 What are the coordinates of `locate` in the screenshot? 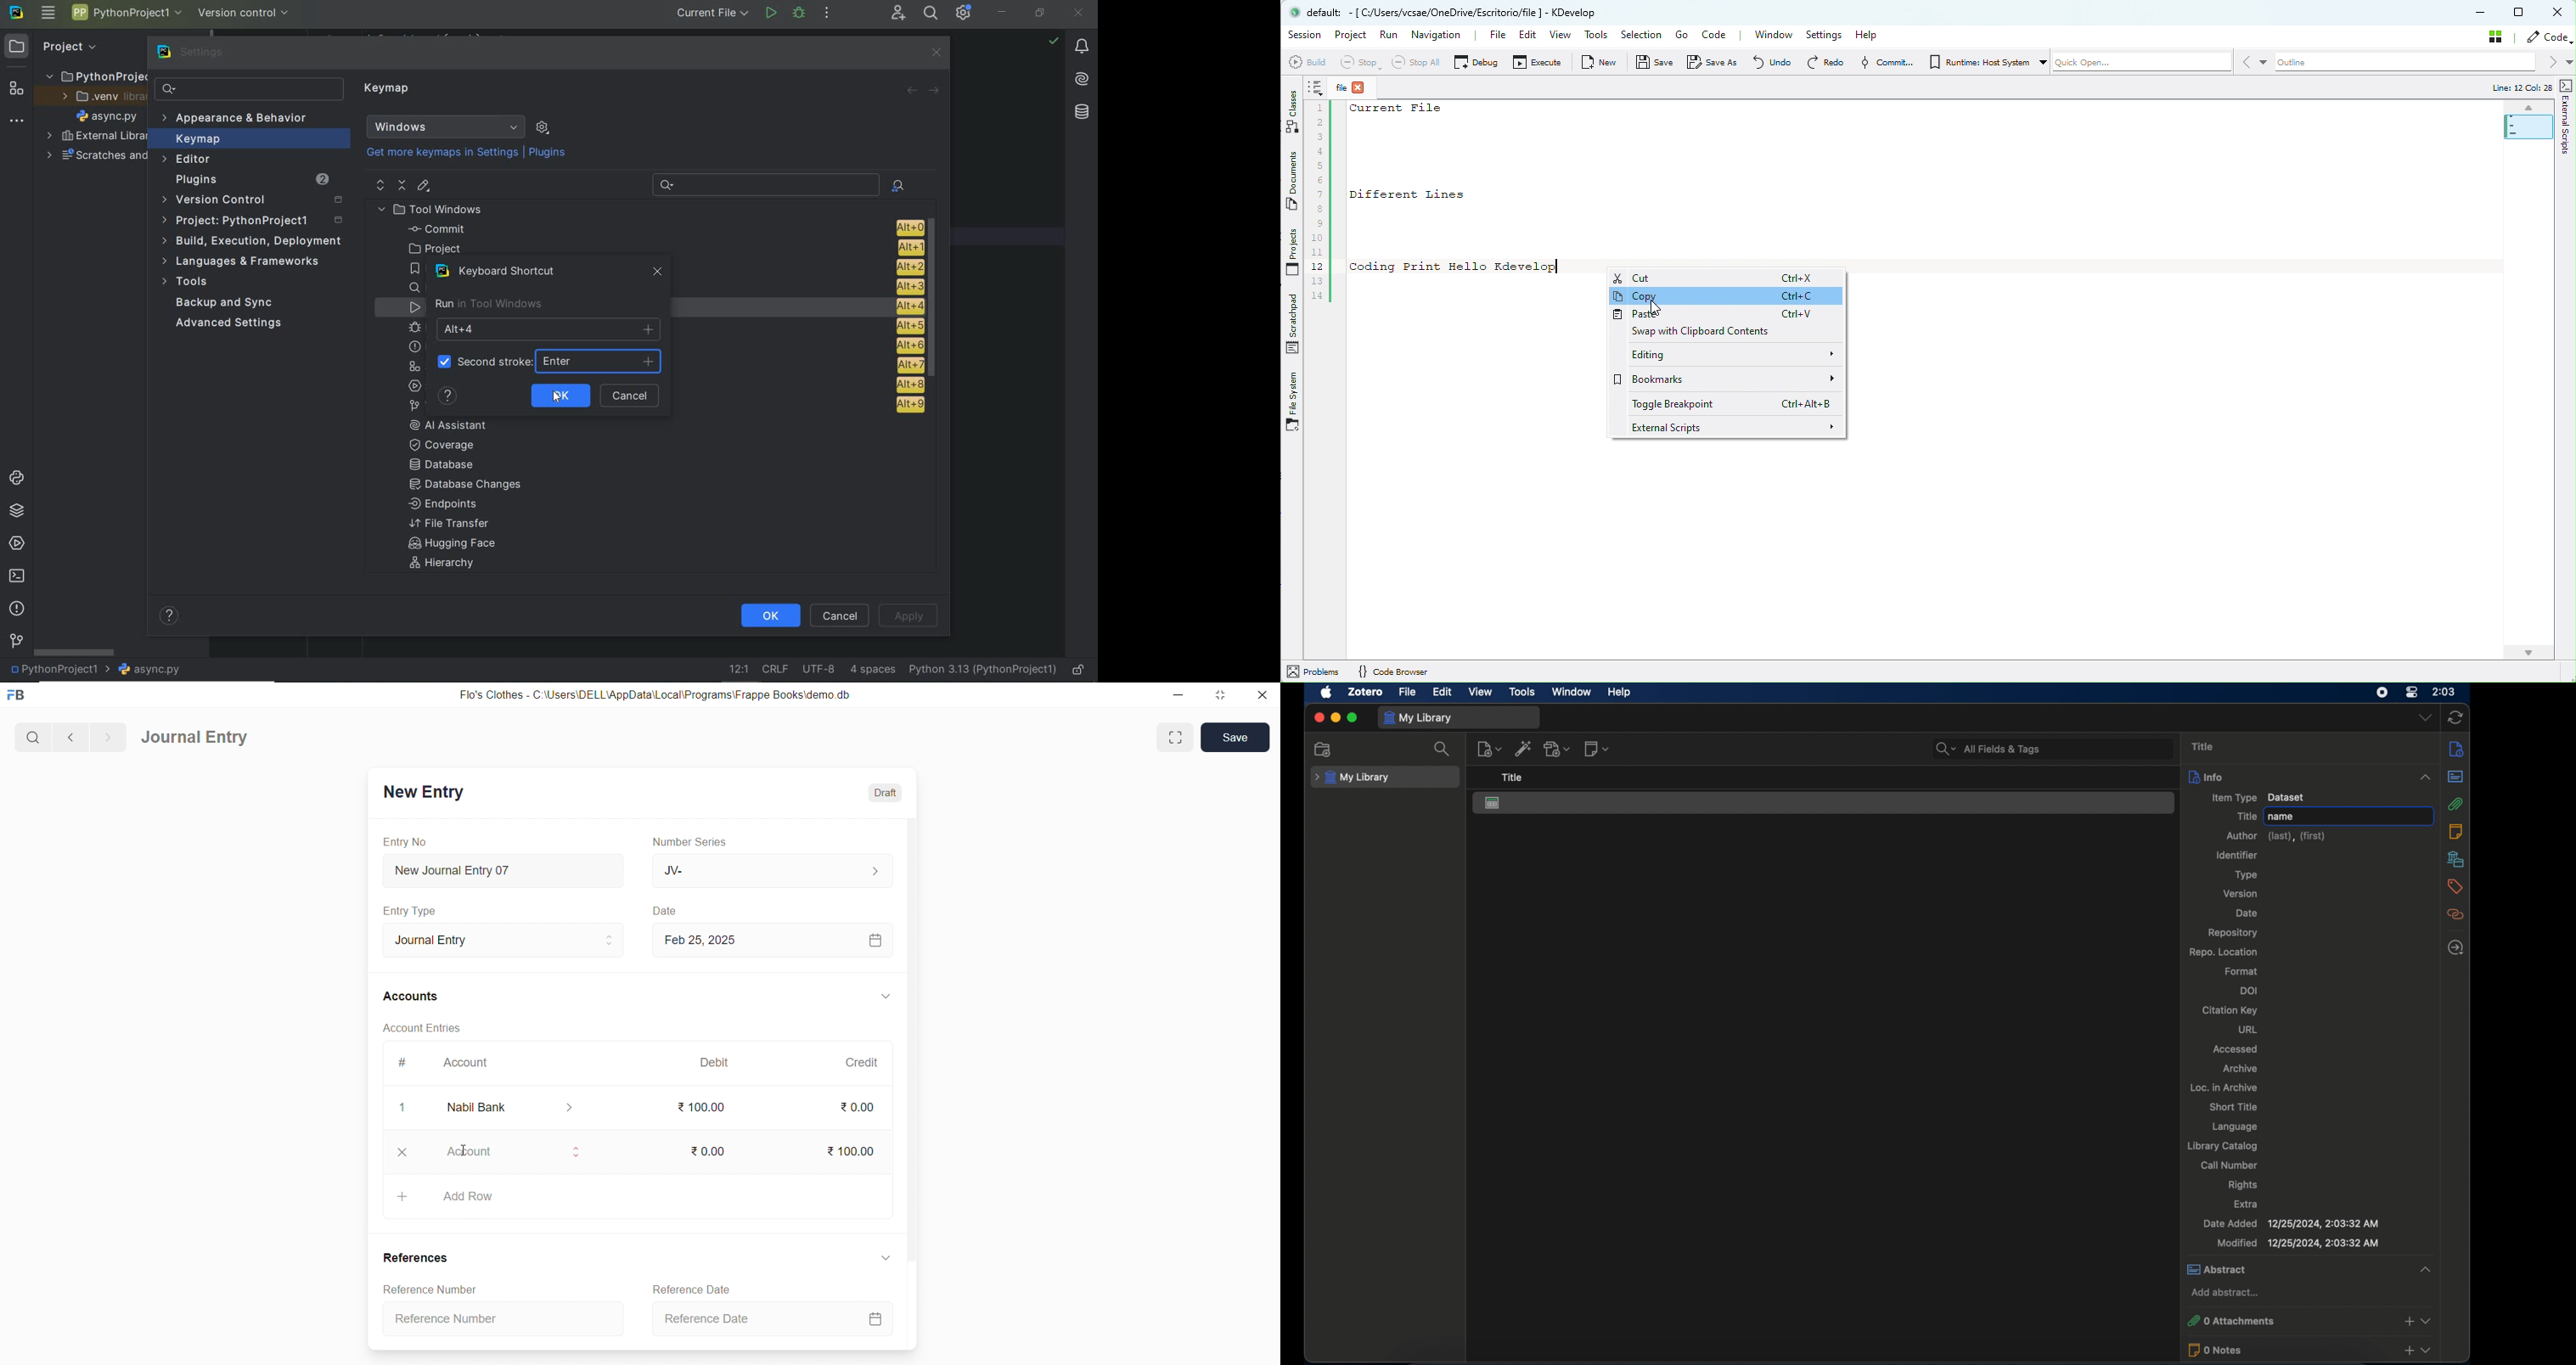 It's located at (2455, 947).